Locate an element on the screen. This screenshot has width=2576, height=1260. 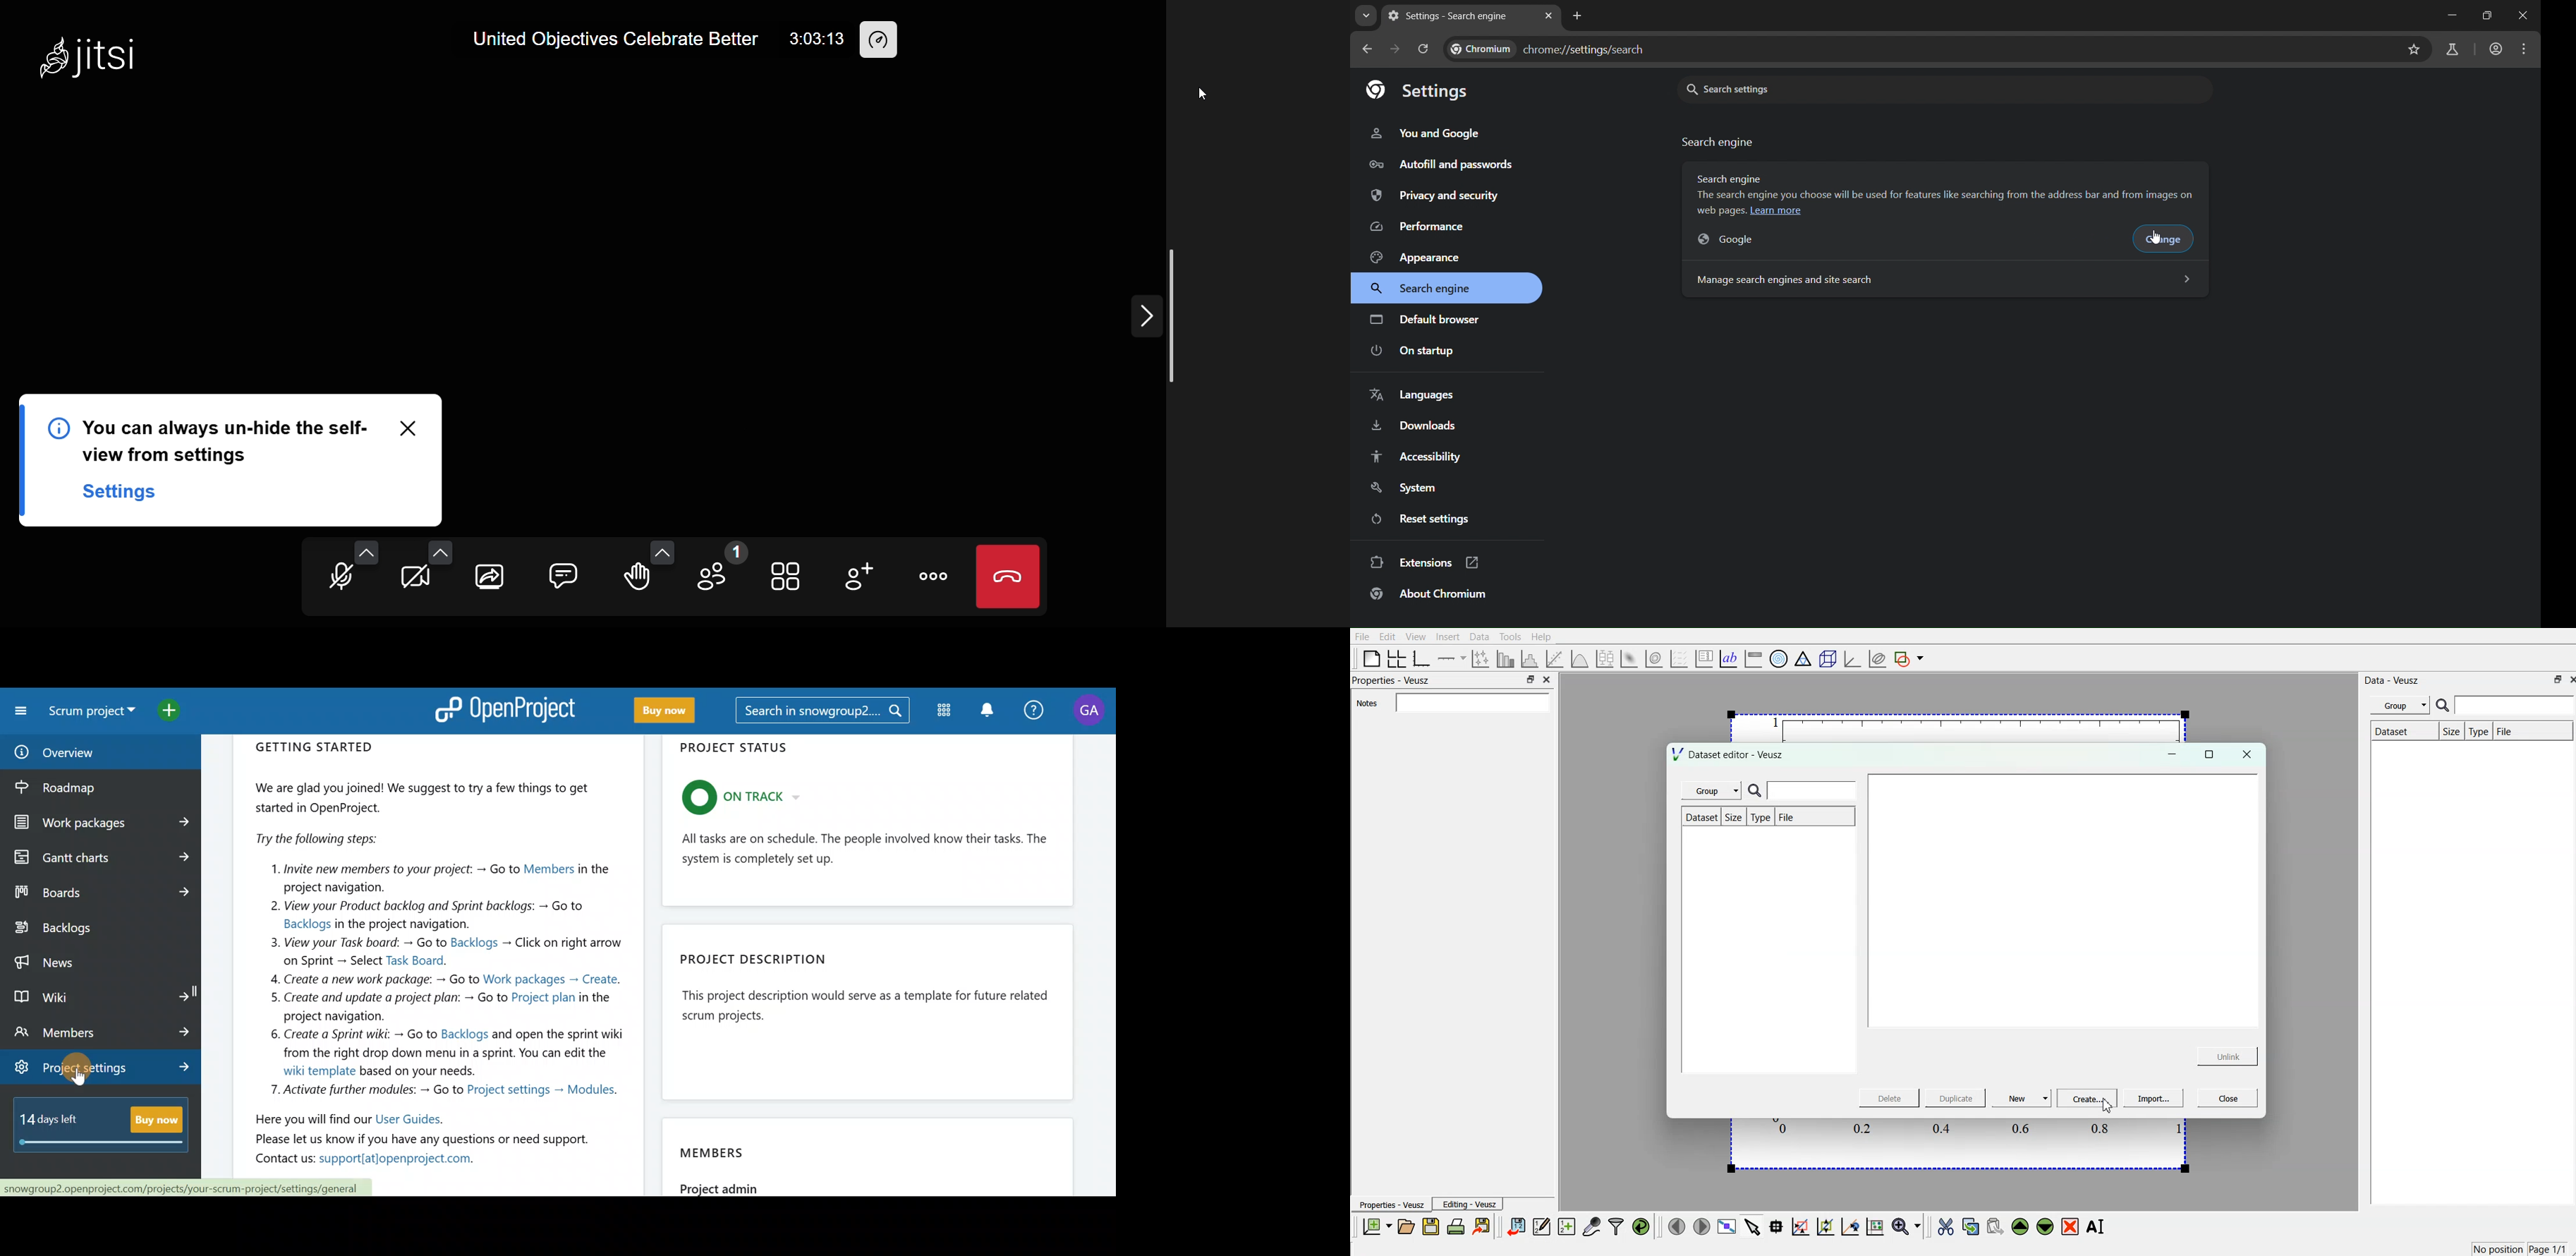
you and google is located at coordinates (1428, 133).